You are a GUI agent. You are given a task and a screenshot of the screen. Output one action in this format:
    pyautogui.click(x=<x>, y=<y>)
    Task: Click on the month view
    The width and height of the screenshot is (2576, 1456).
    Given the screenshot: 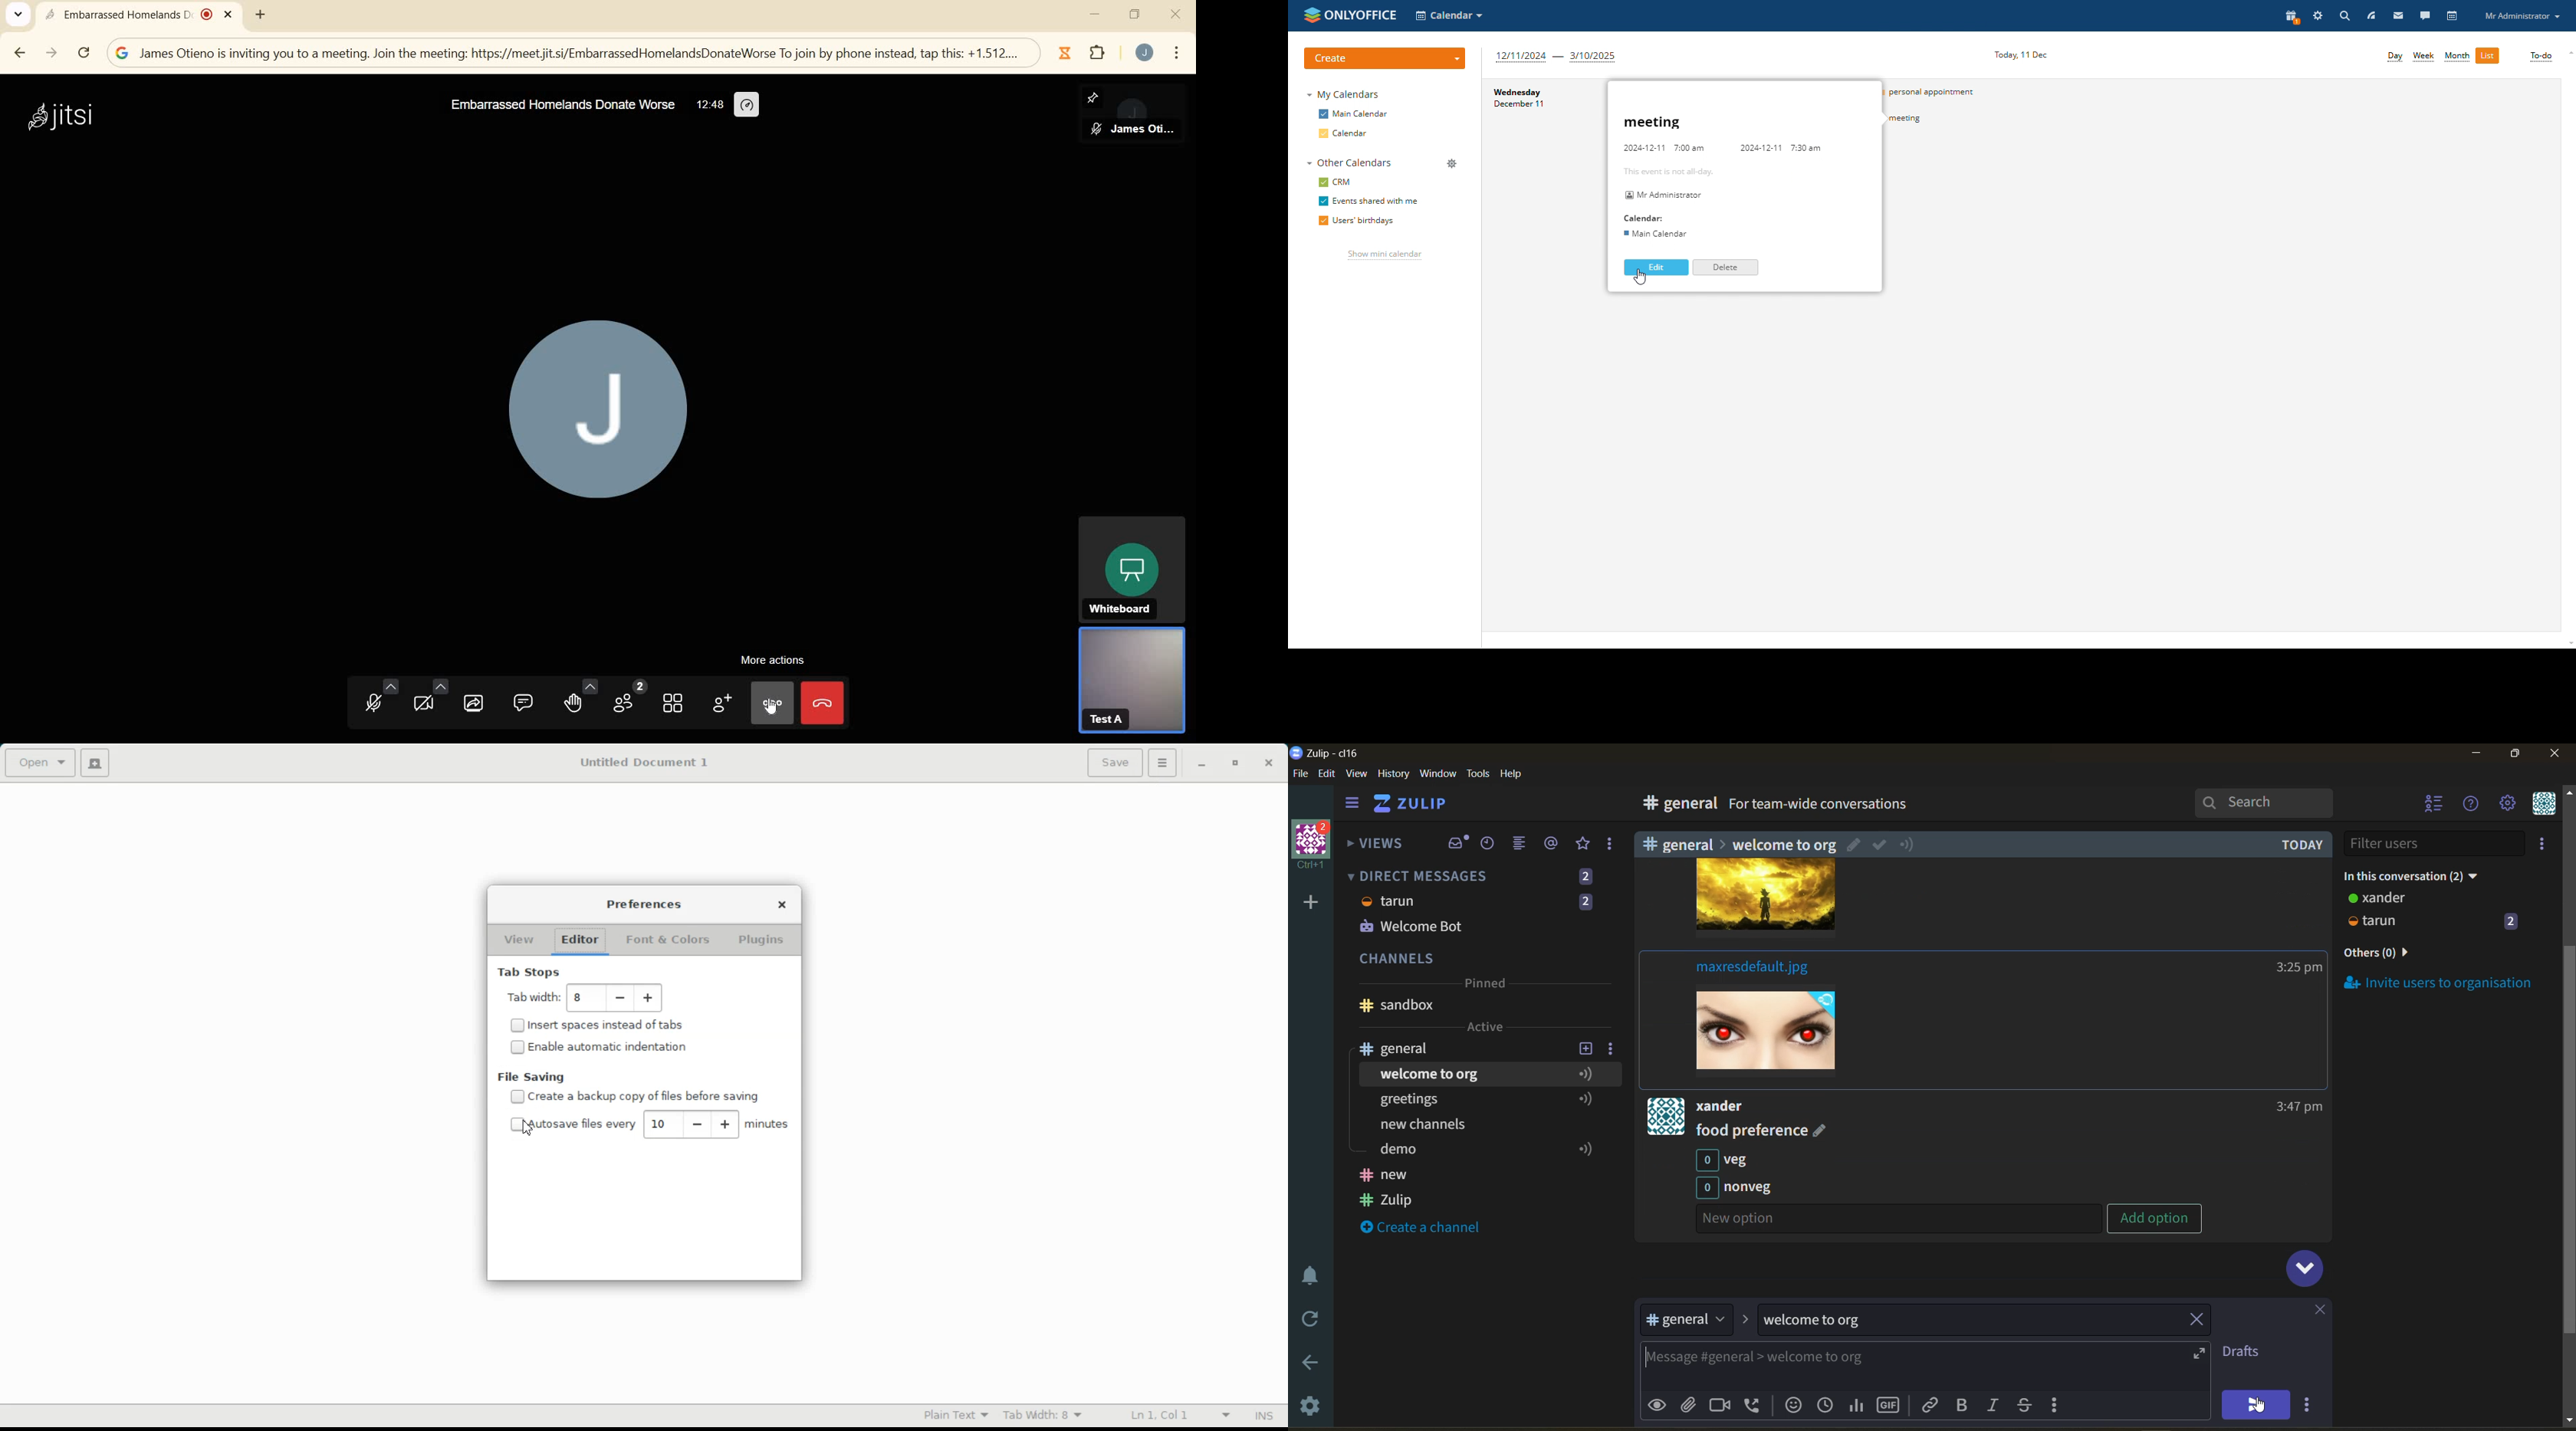 What is the action you would take?
    pyautogui.click(x=2457, y=57)
    